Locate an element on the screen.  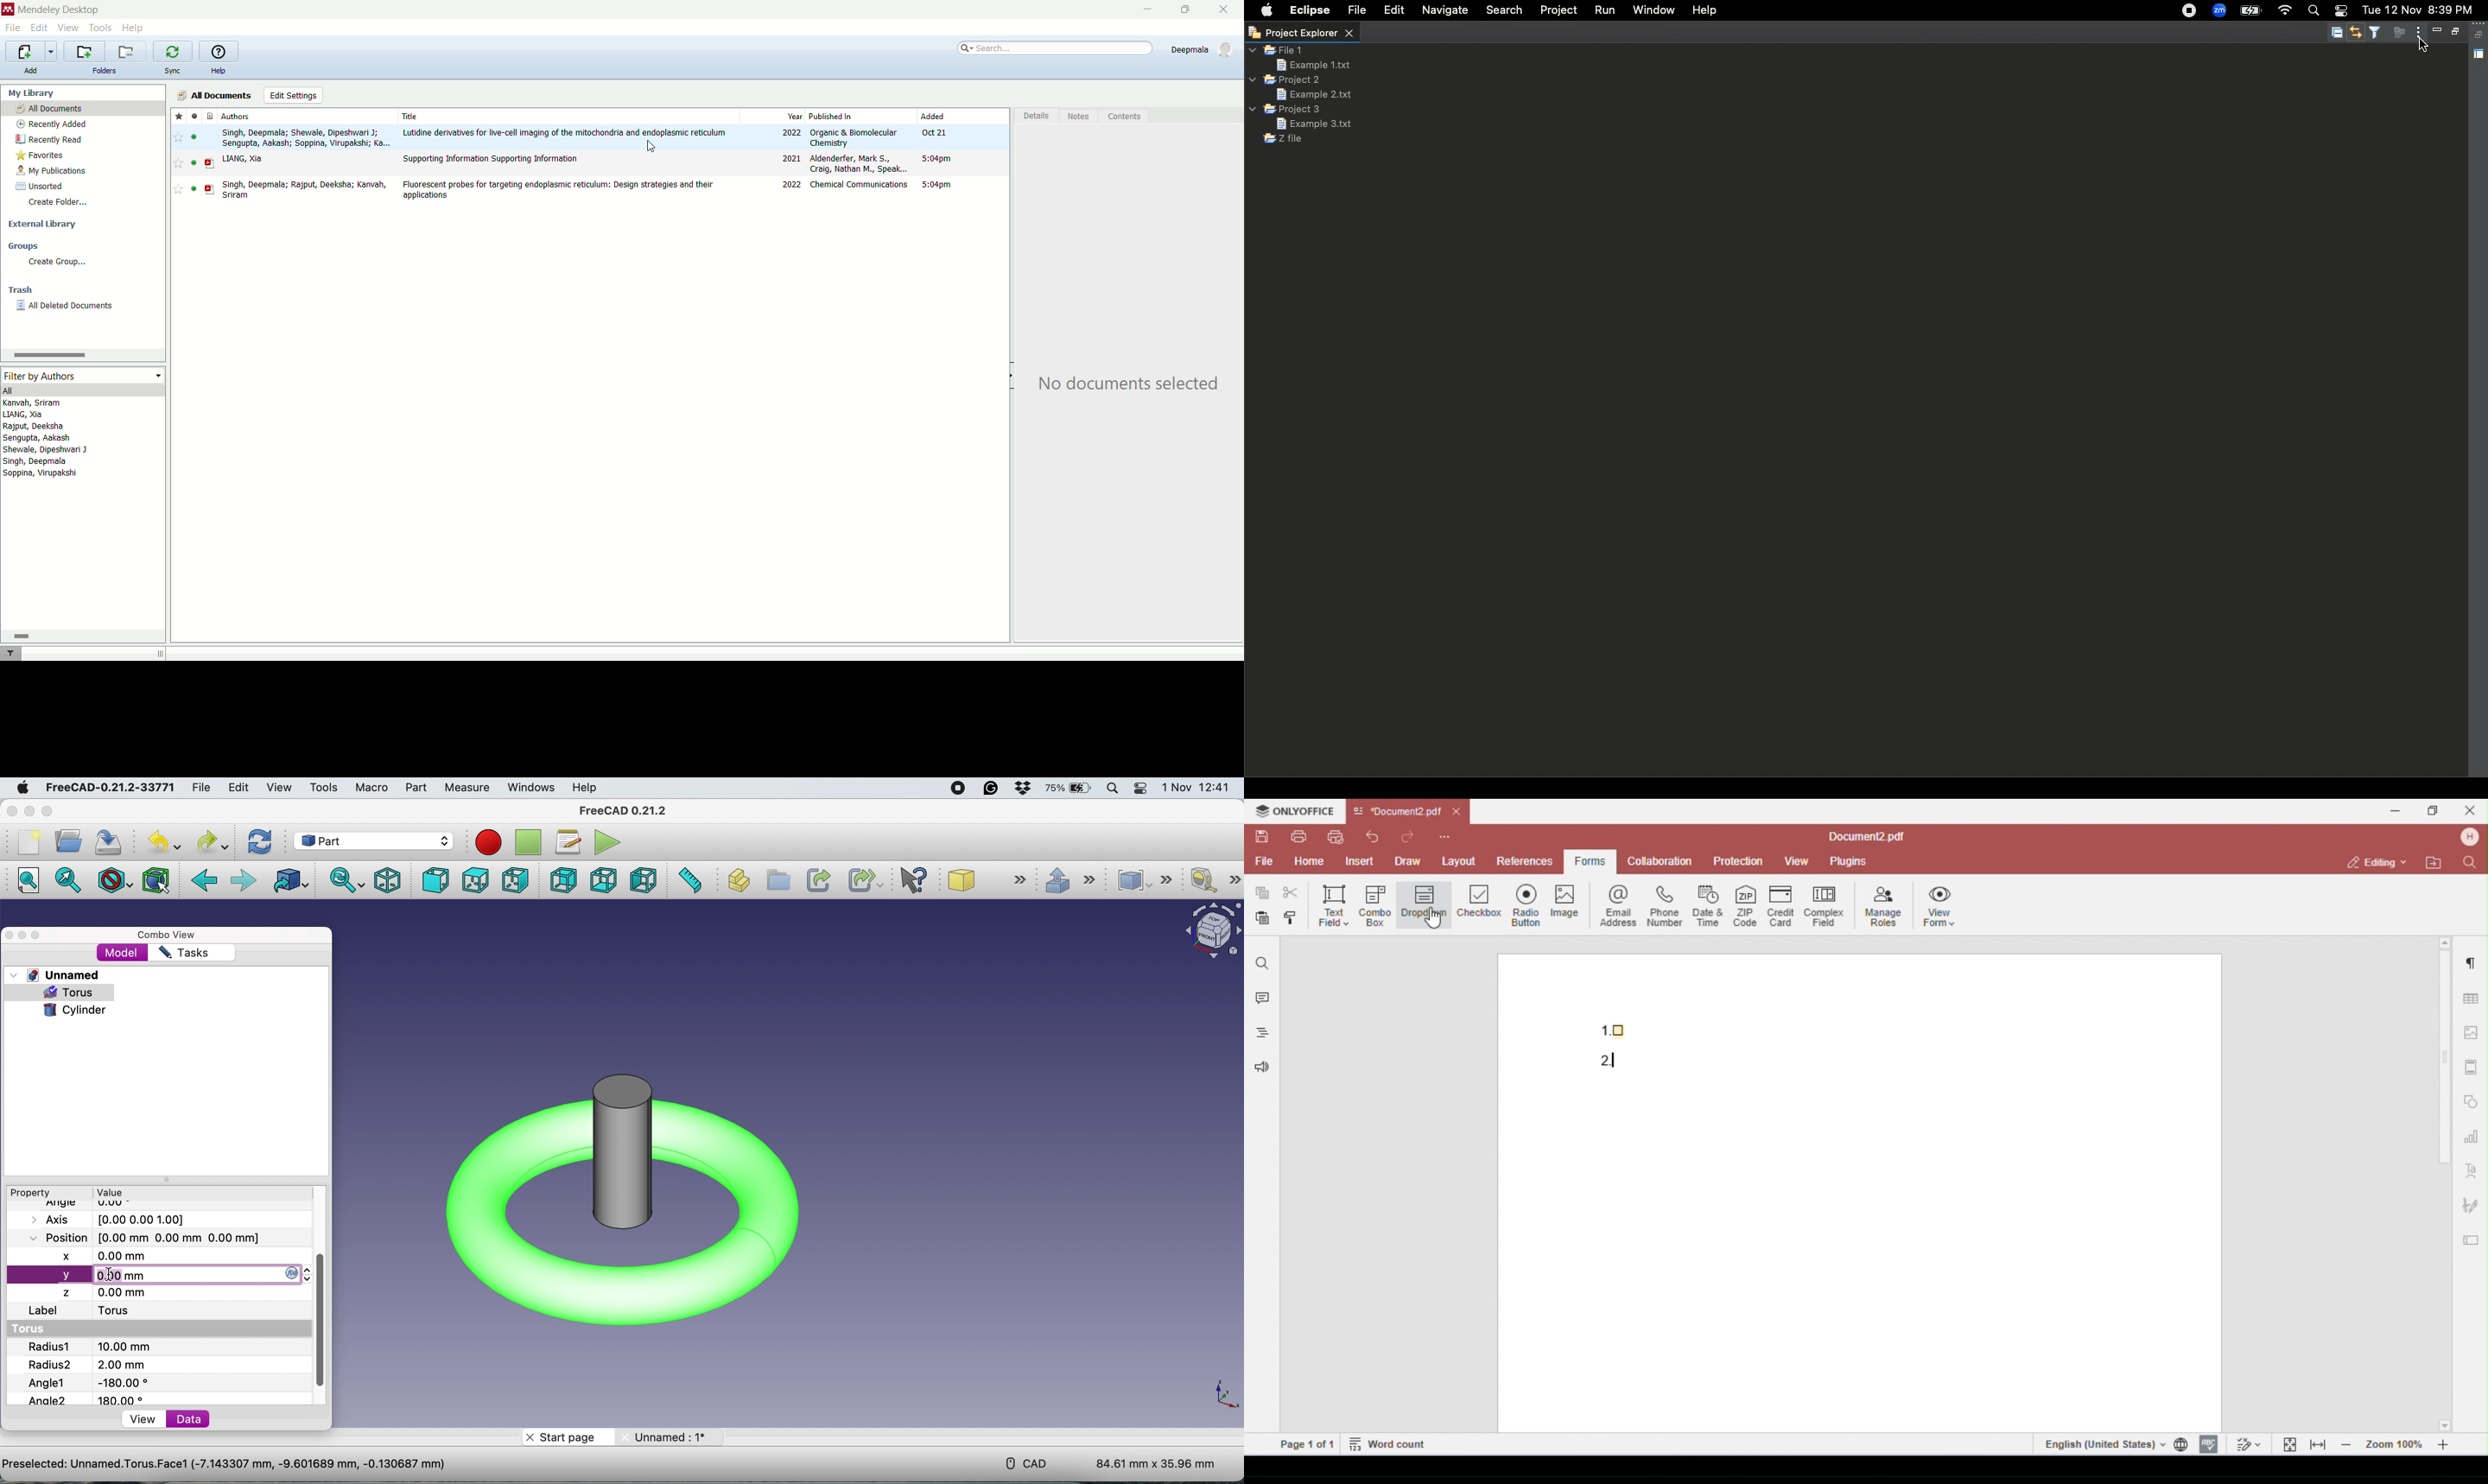
2022 is located at coordinates (792, 133).